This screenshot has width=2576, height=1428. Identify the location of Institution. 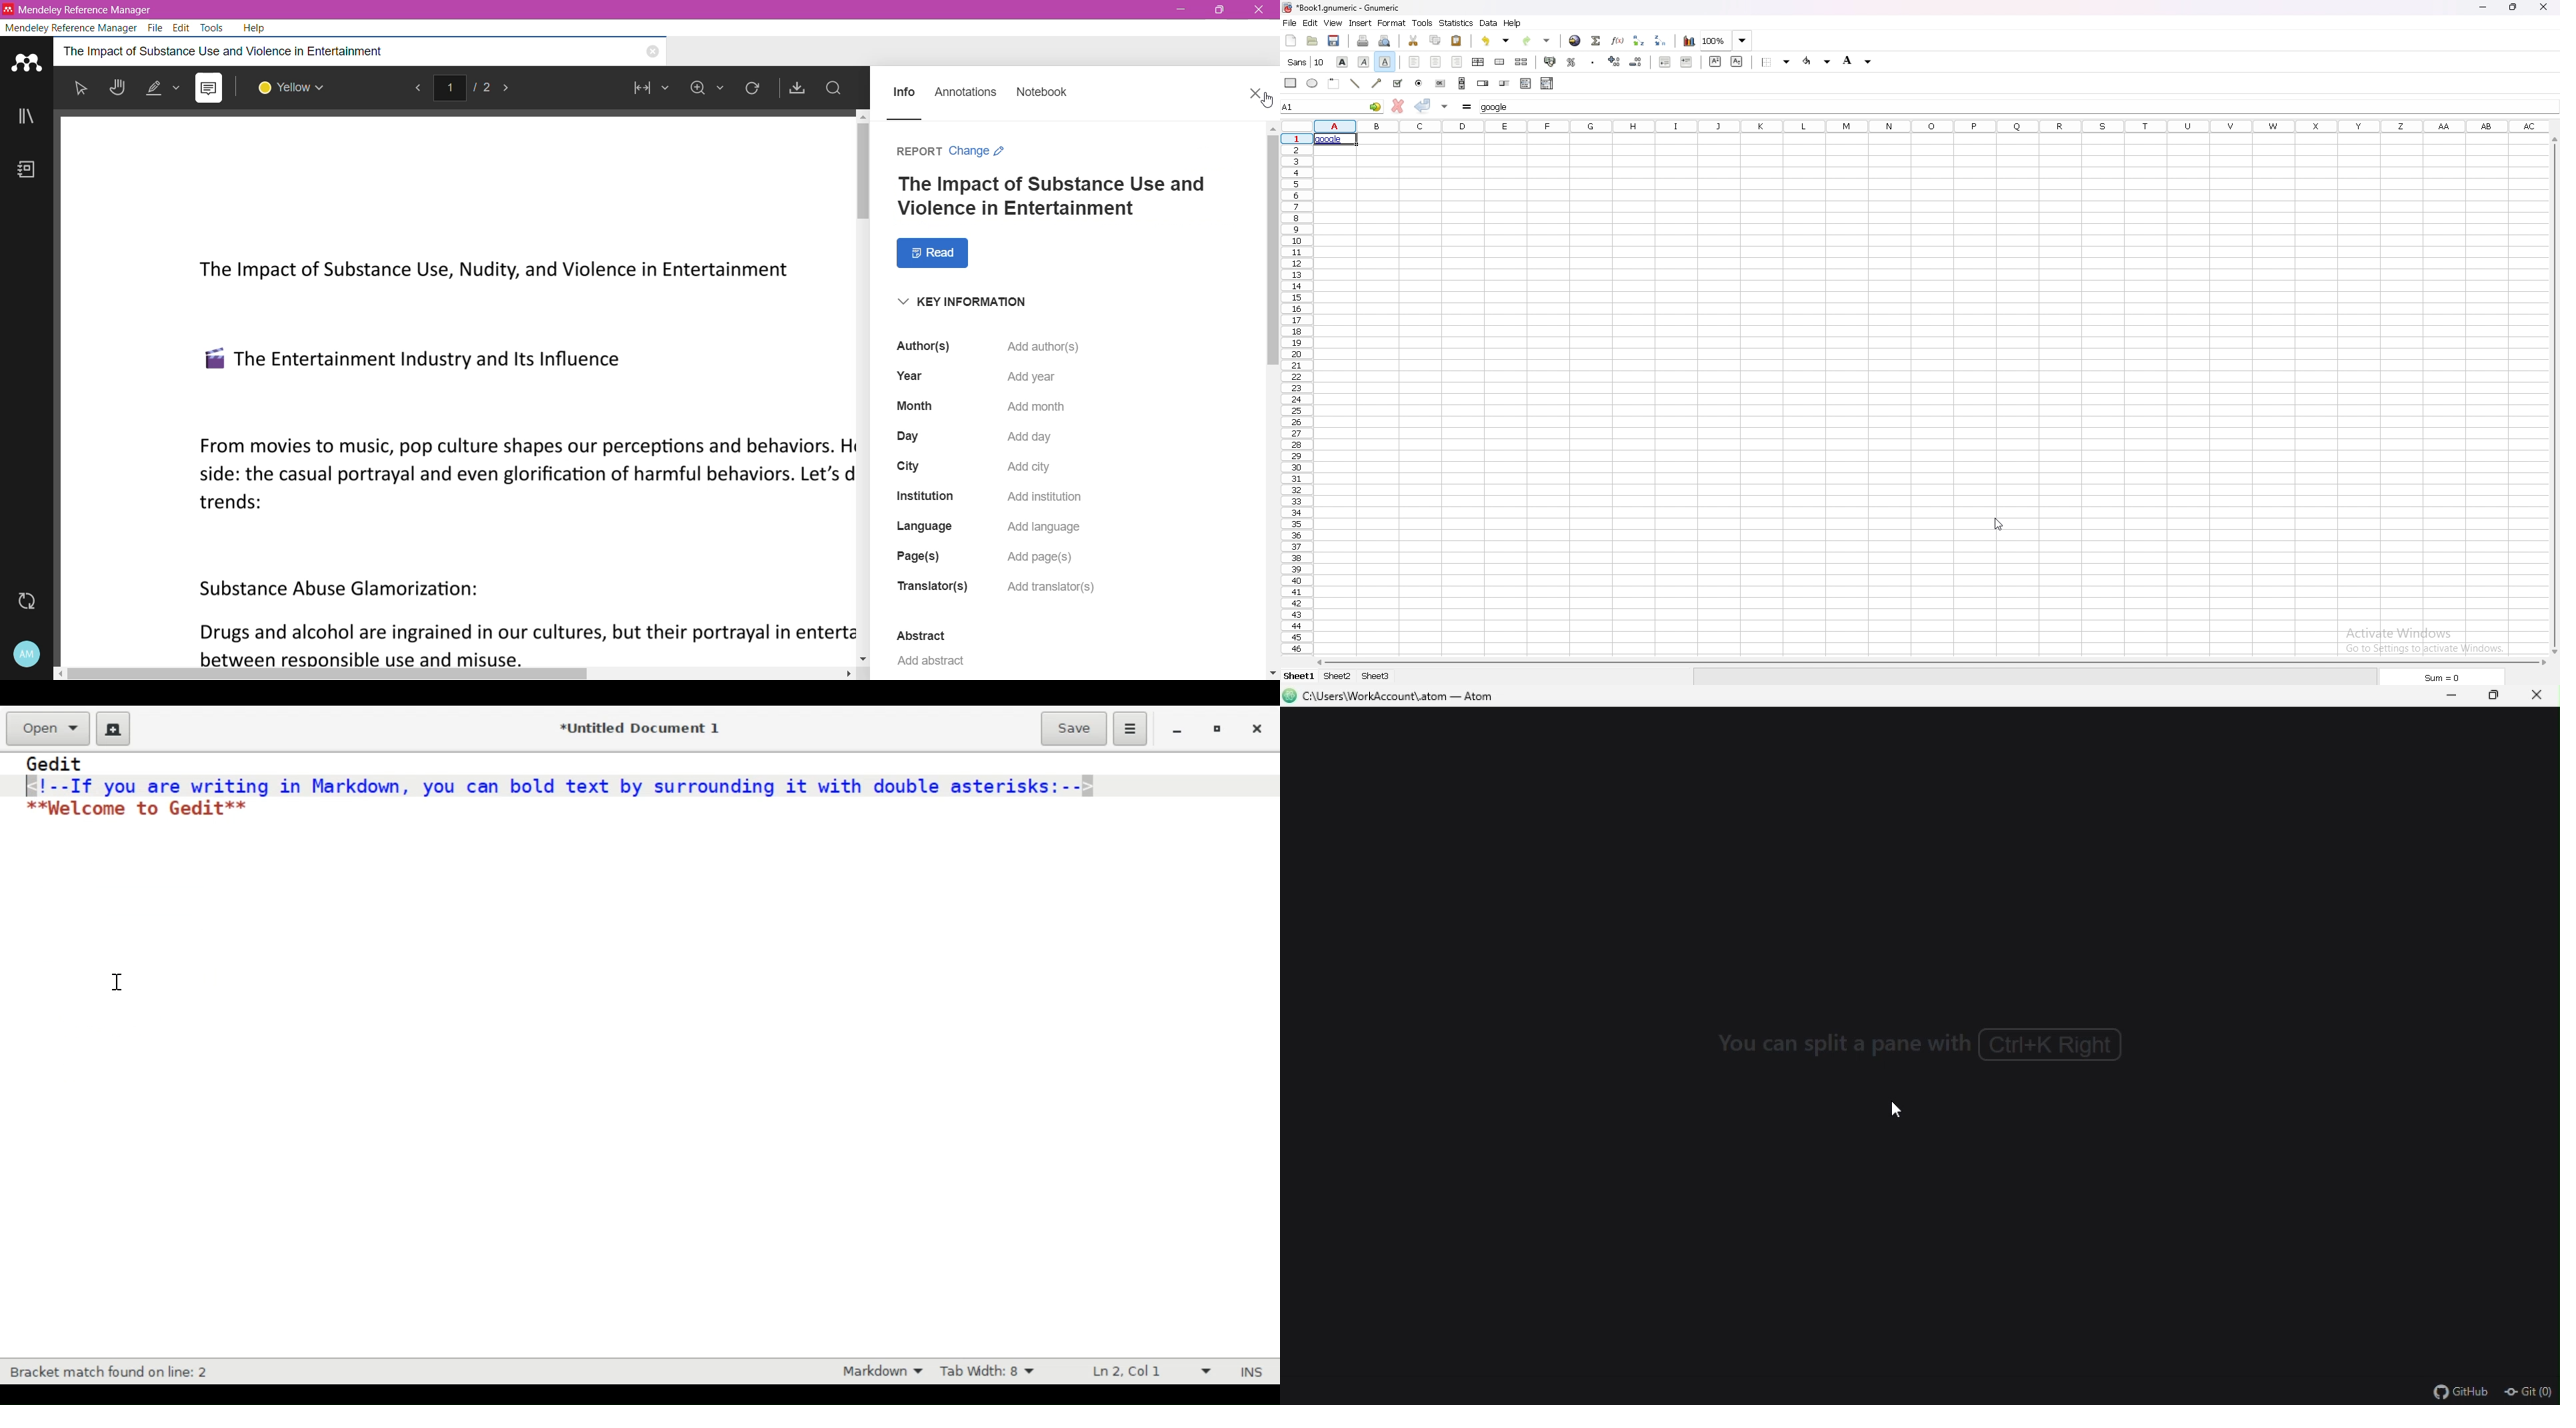
(925, 495).